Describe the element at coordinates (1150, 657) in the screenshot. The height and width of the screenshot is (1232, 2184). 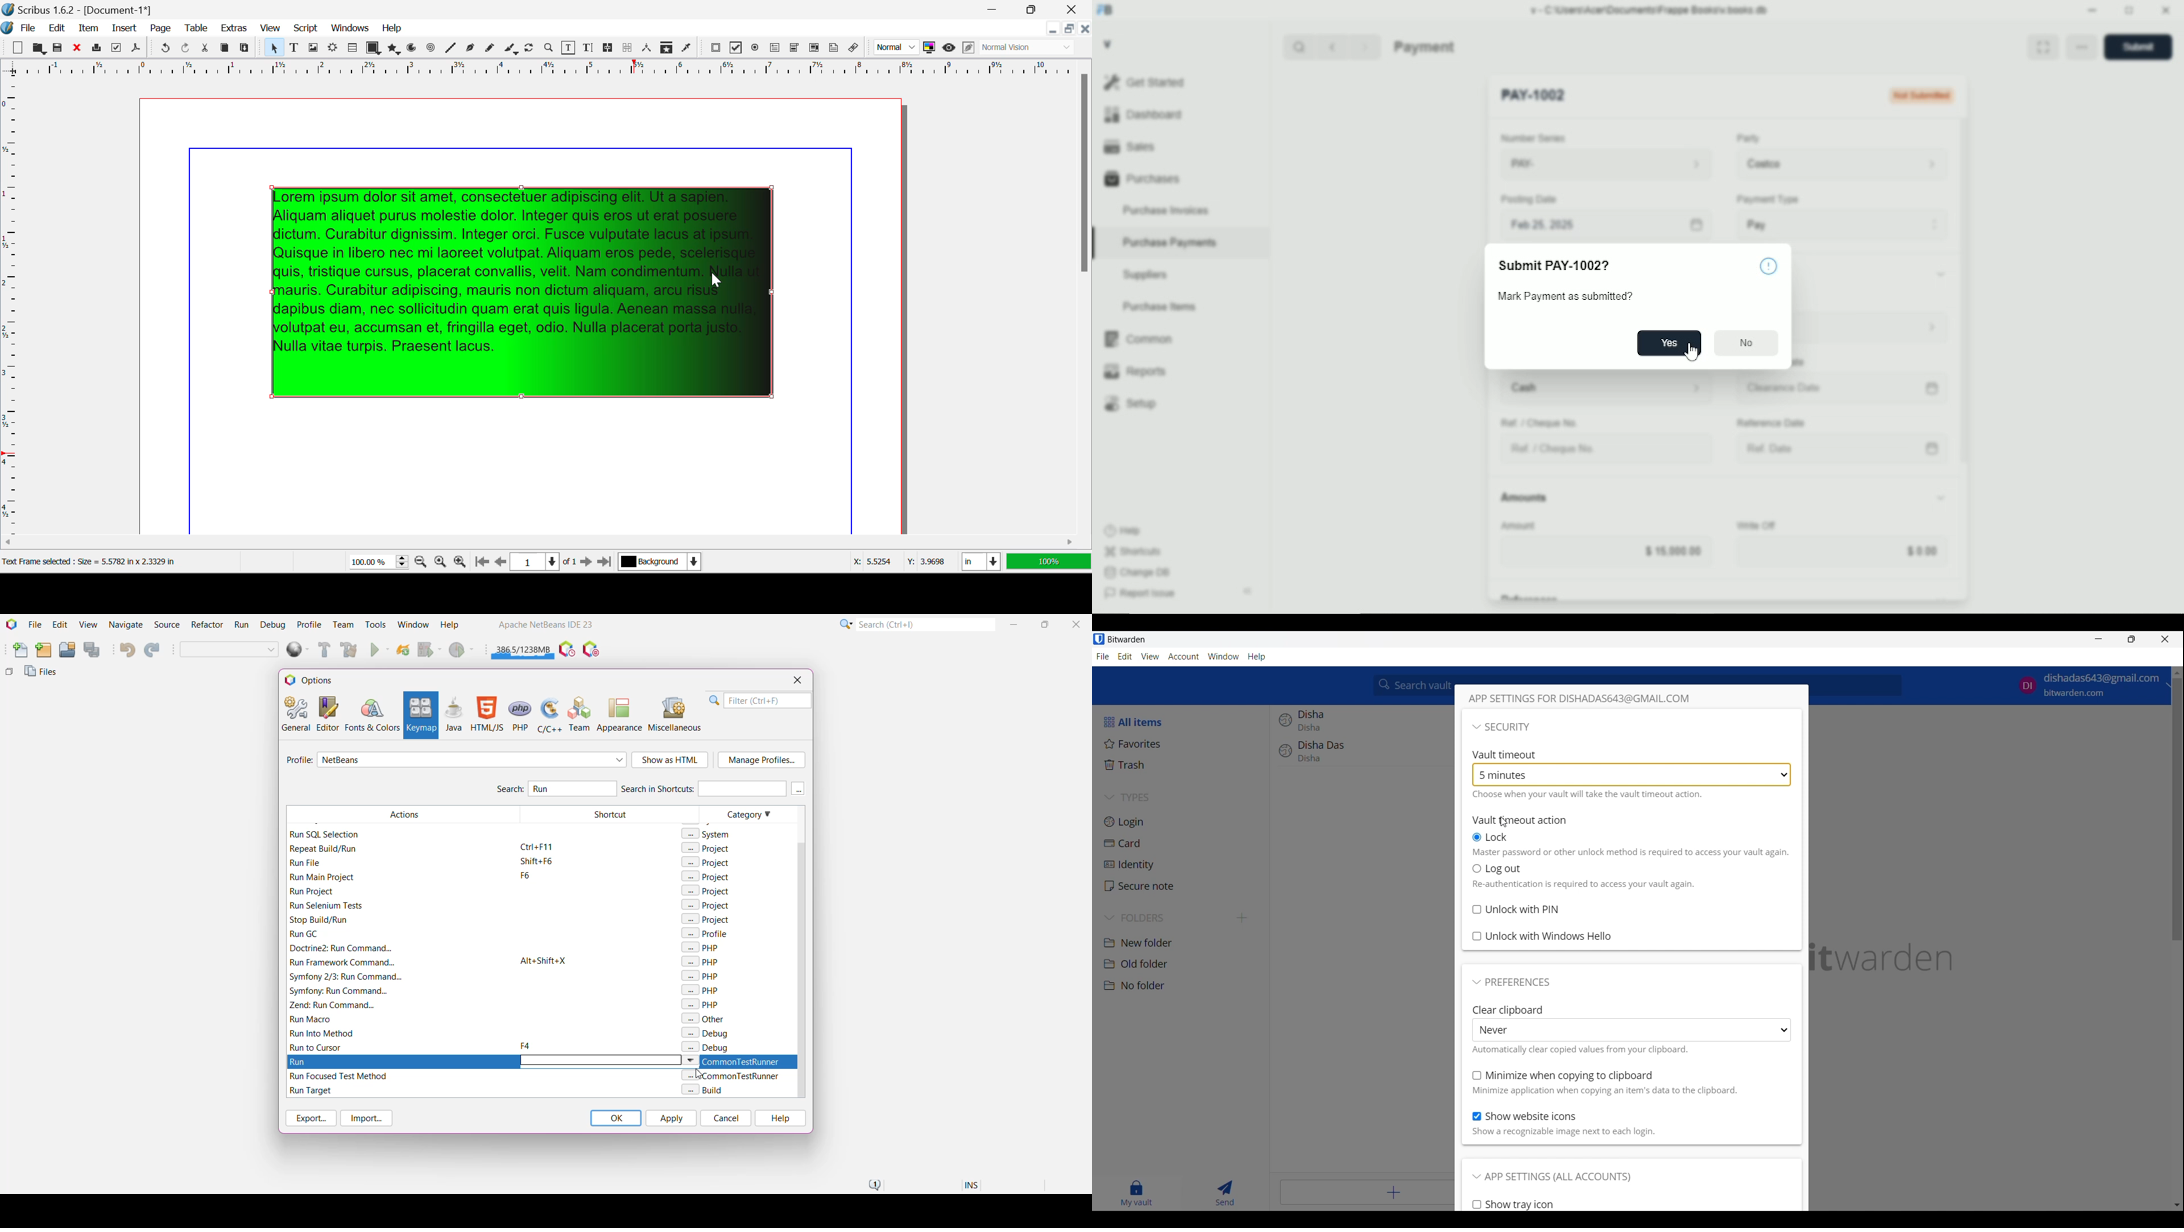
I see `View menu` at that location.